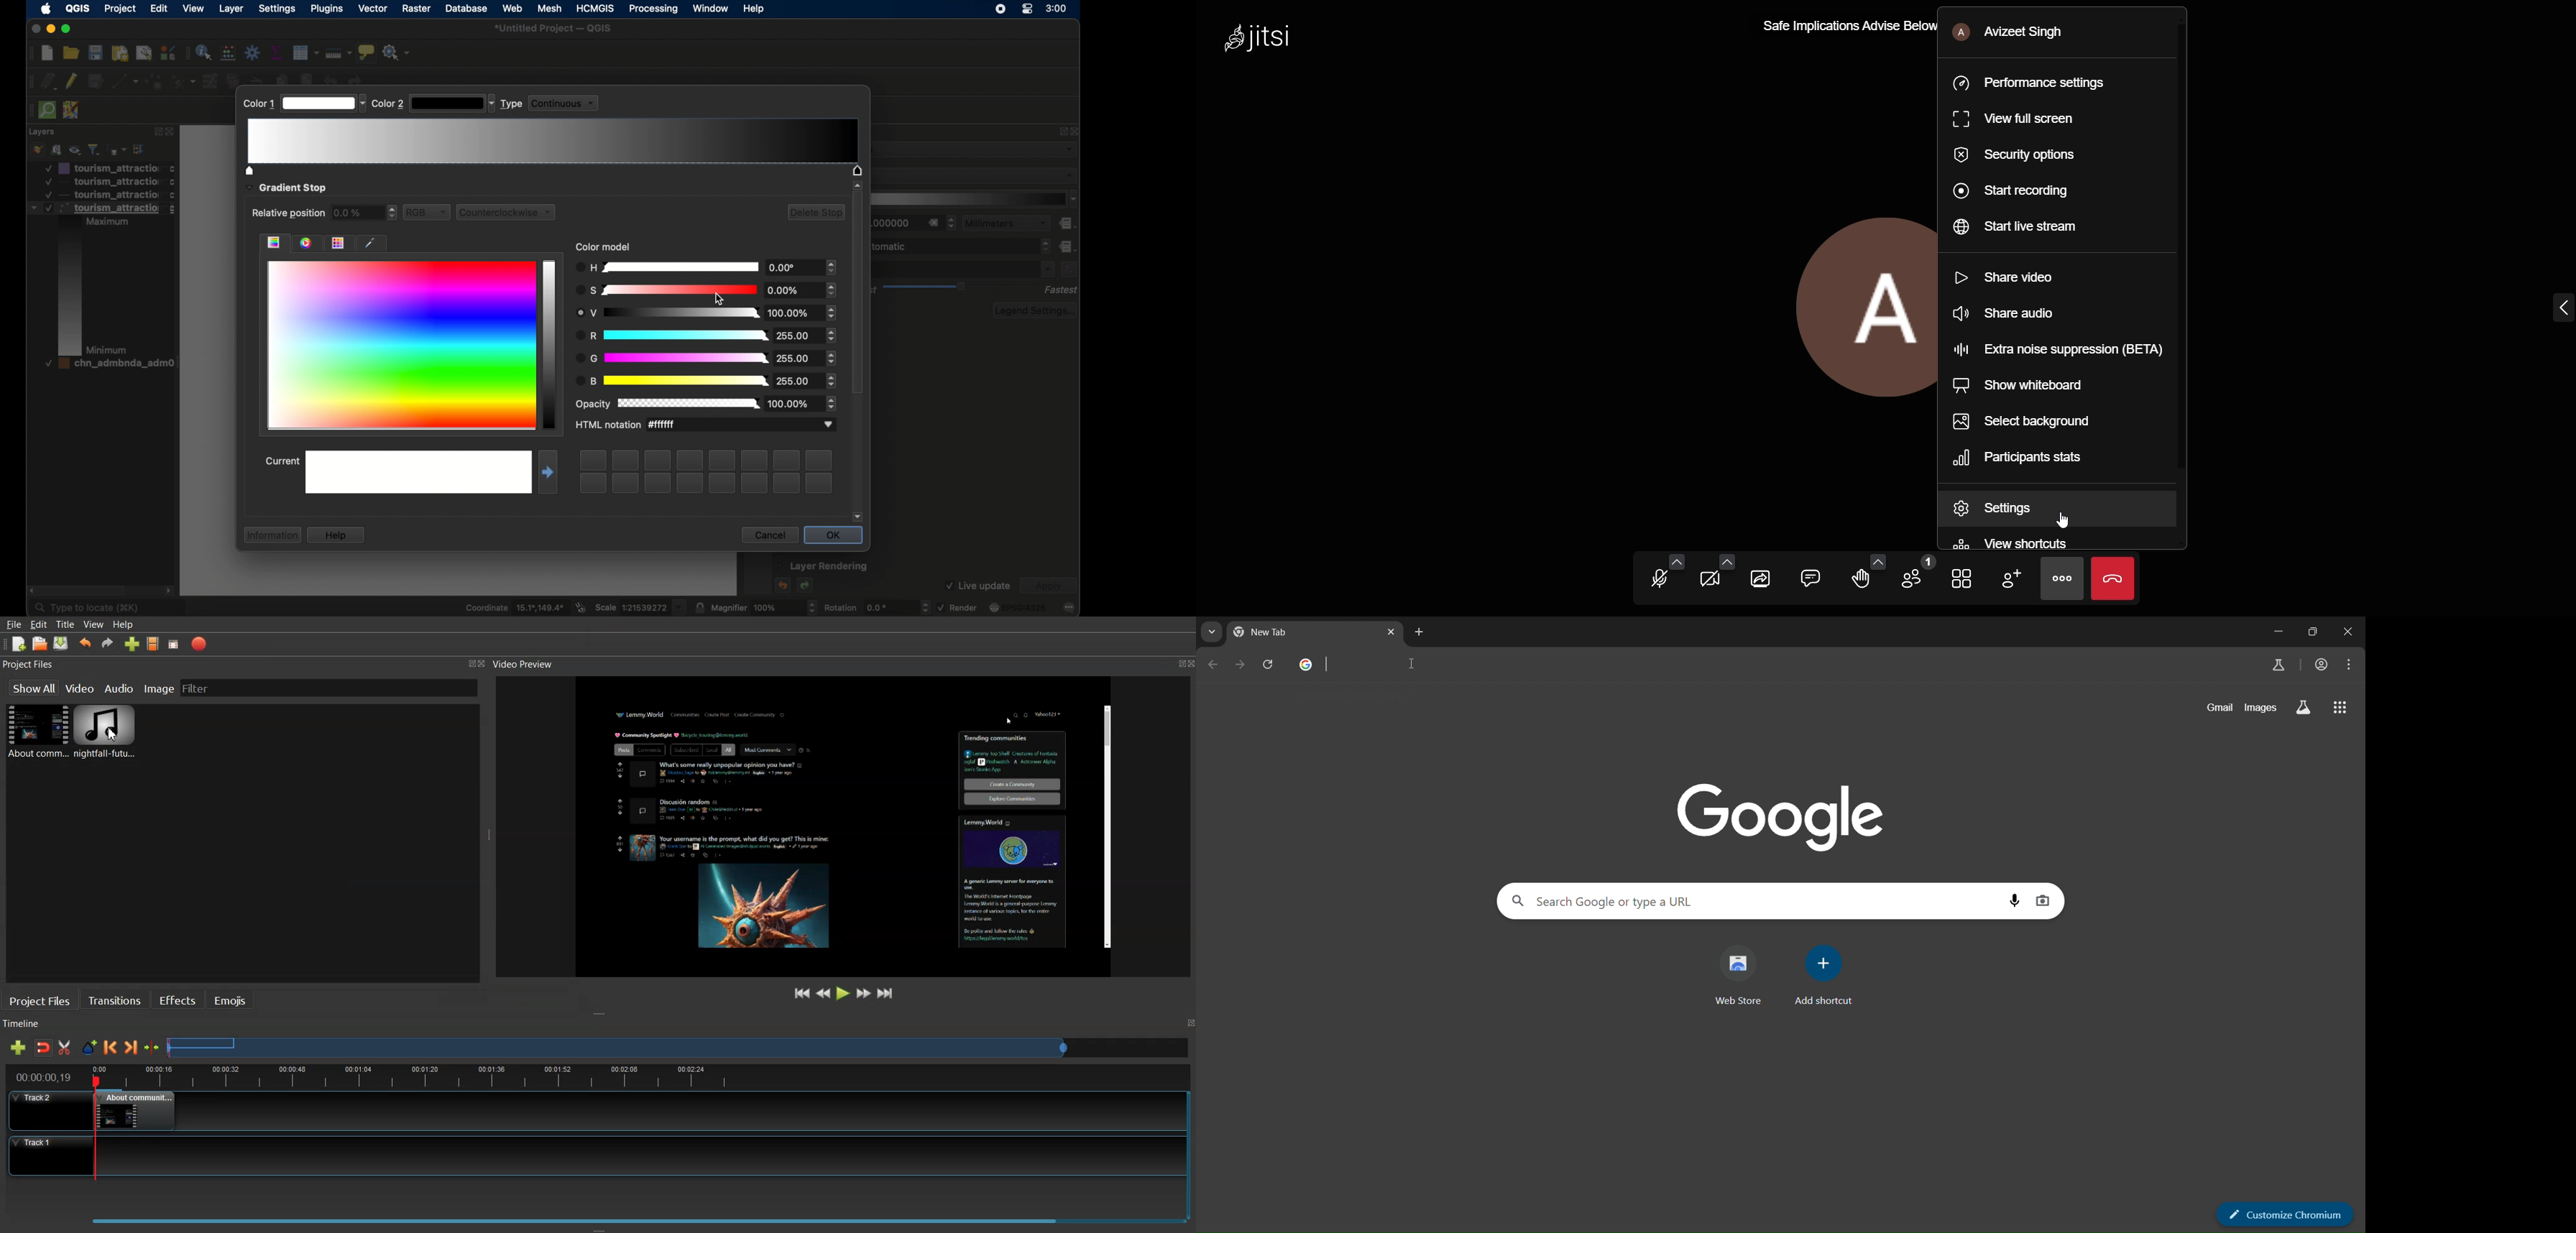 Image resolution: width=2576 pixels, height=1260 pixels. What do you see at coordinates (1189, 663) in the screenshot?
I see `Close` at bounding box center [1189, 663].